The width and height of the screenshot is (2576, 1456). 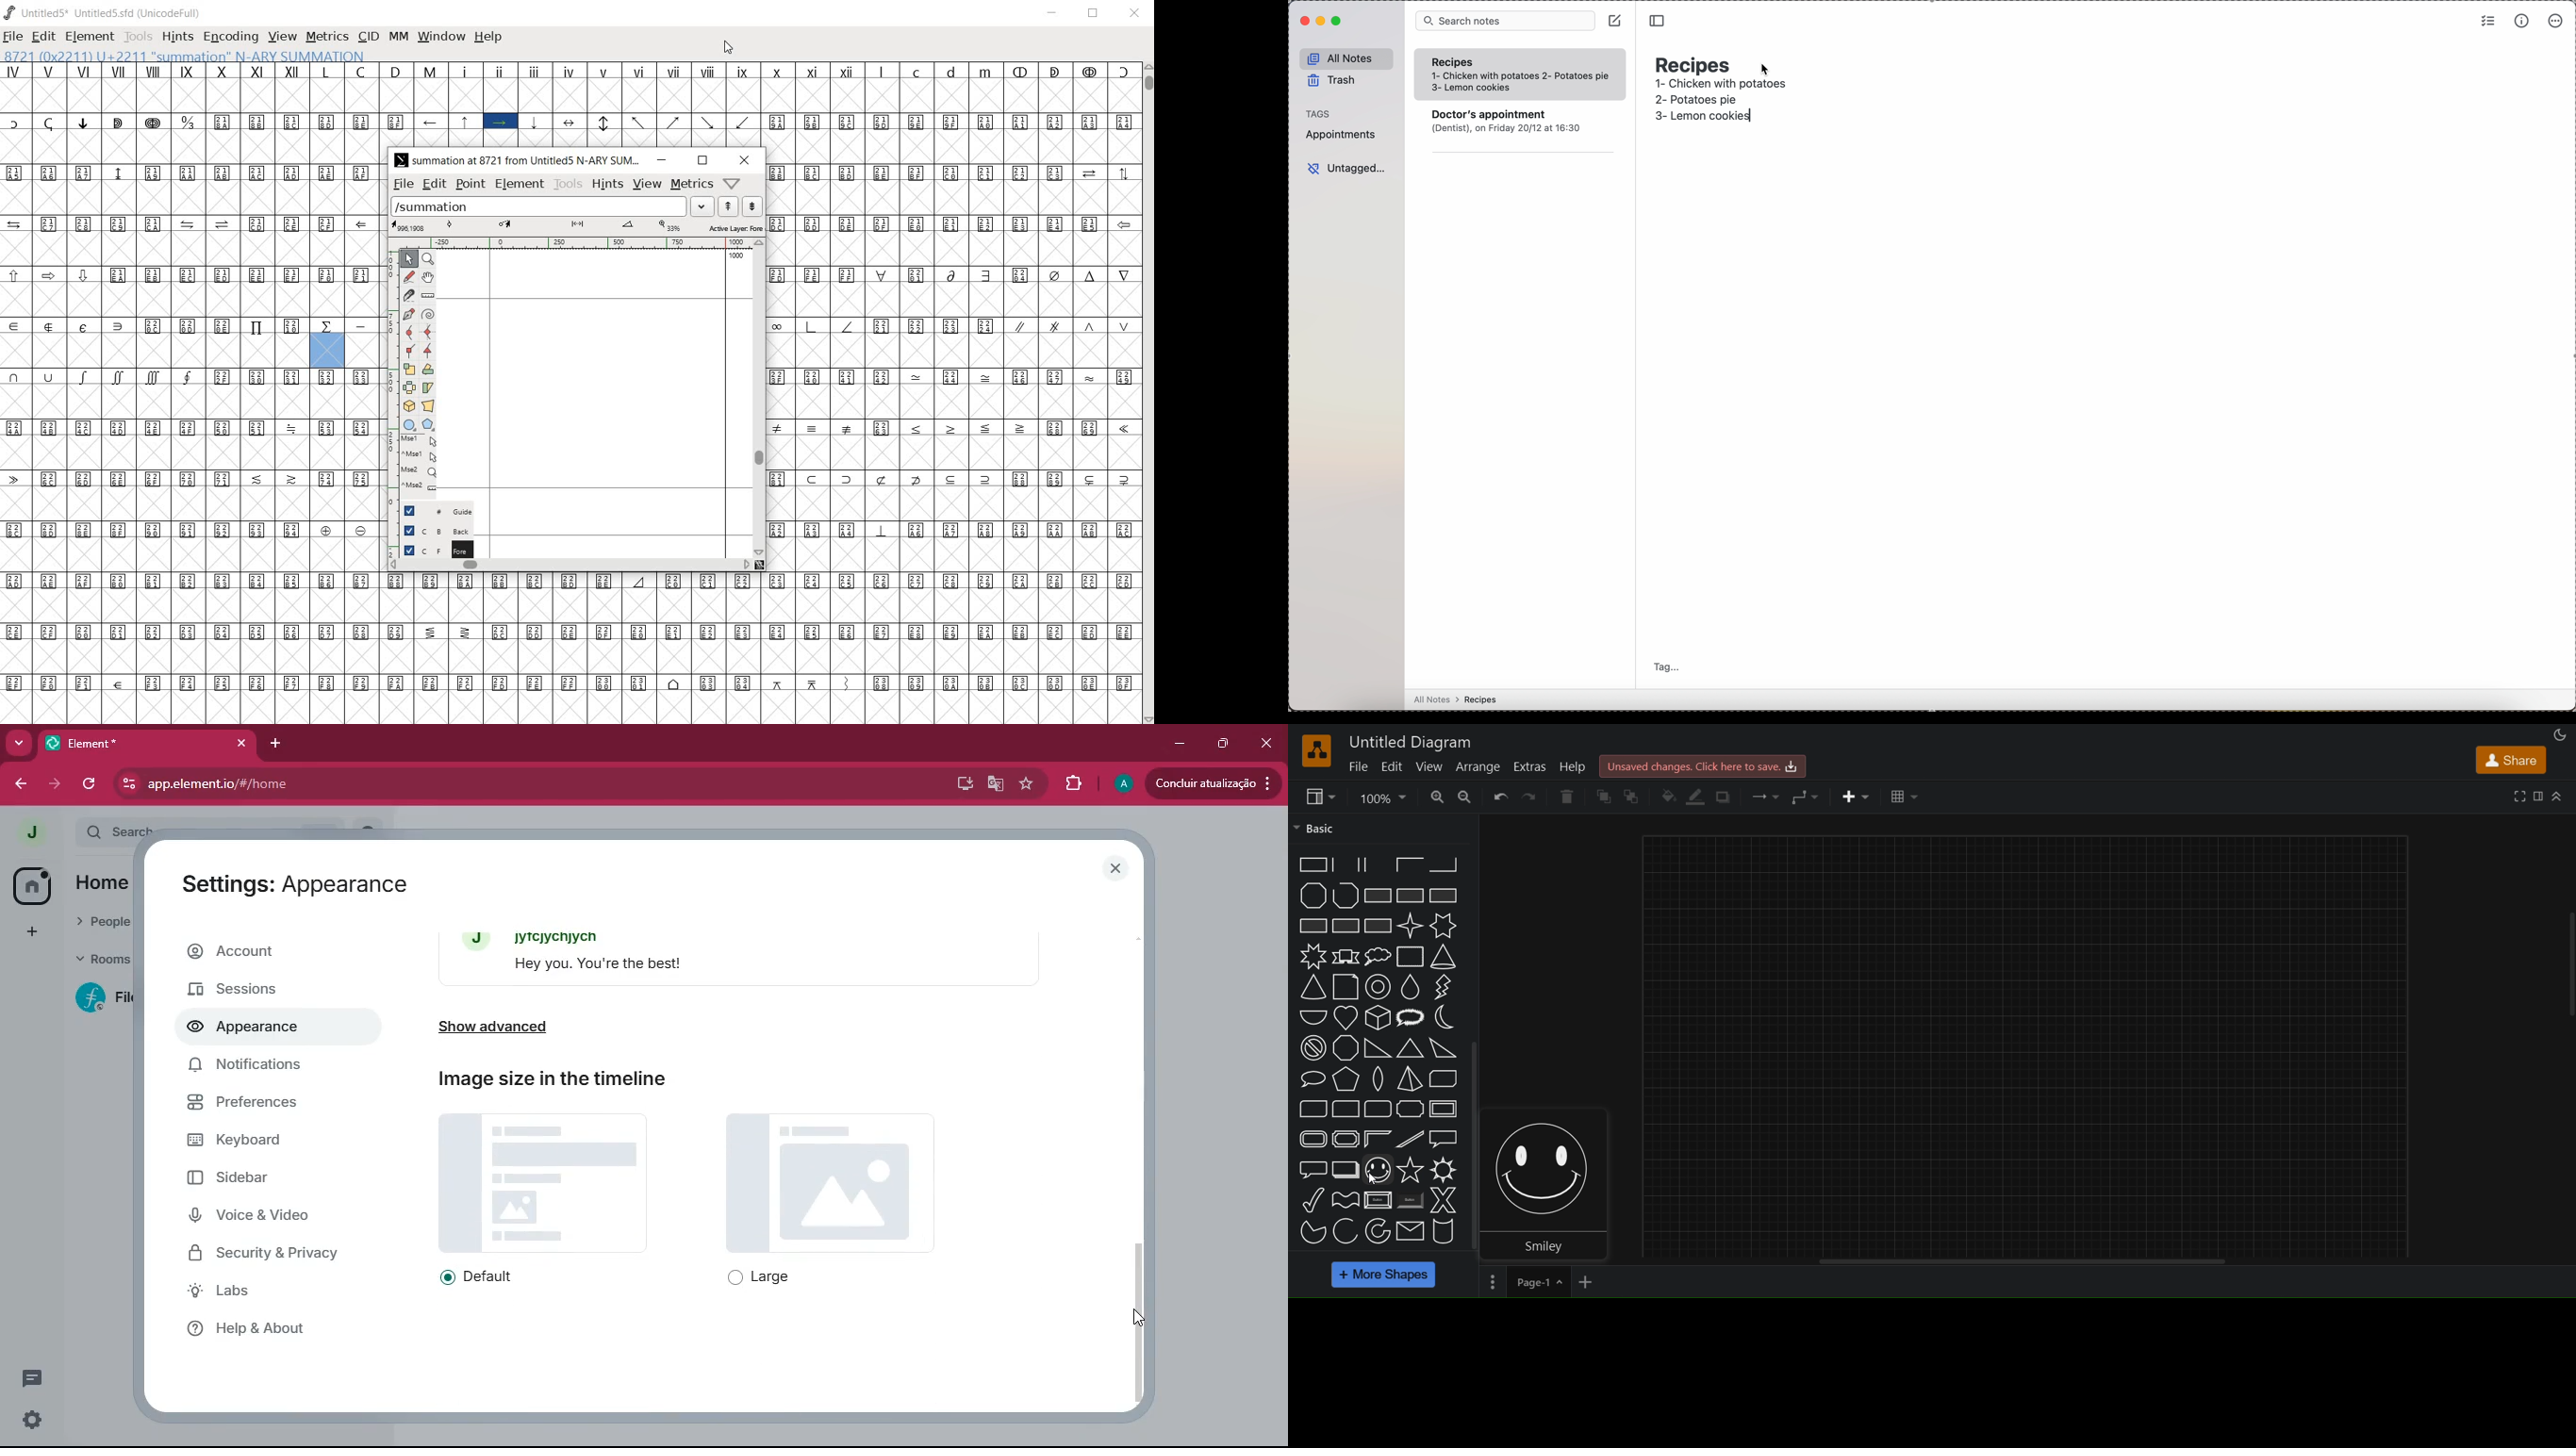 What do you see at coordinates (1345, 1139) in the screenshot?
I see `plaque frame` at bounding box center [1345, 1139].